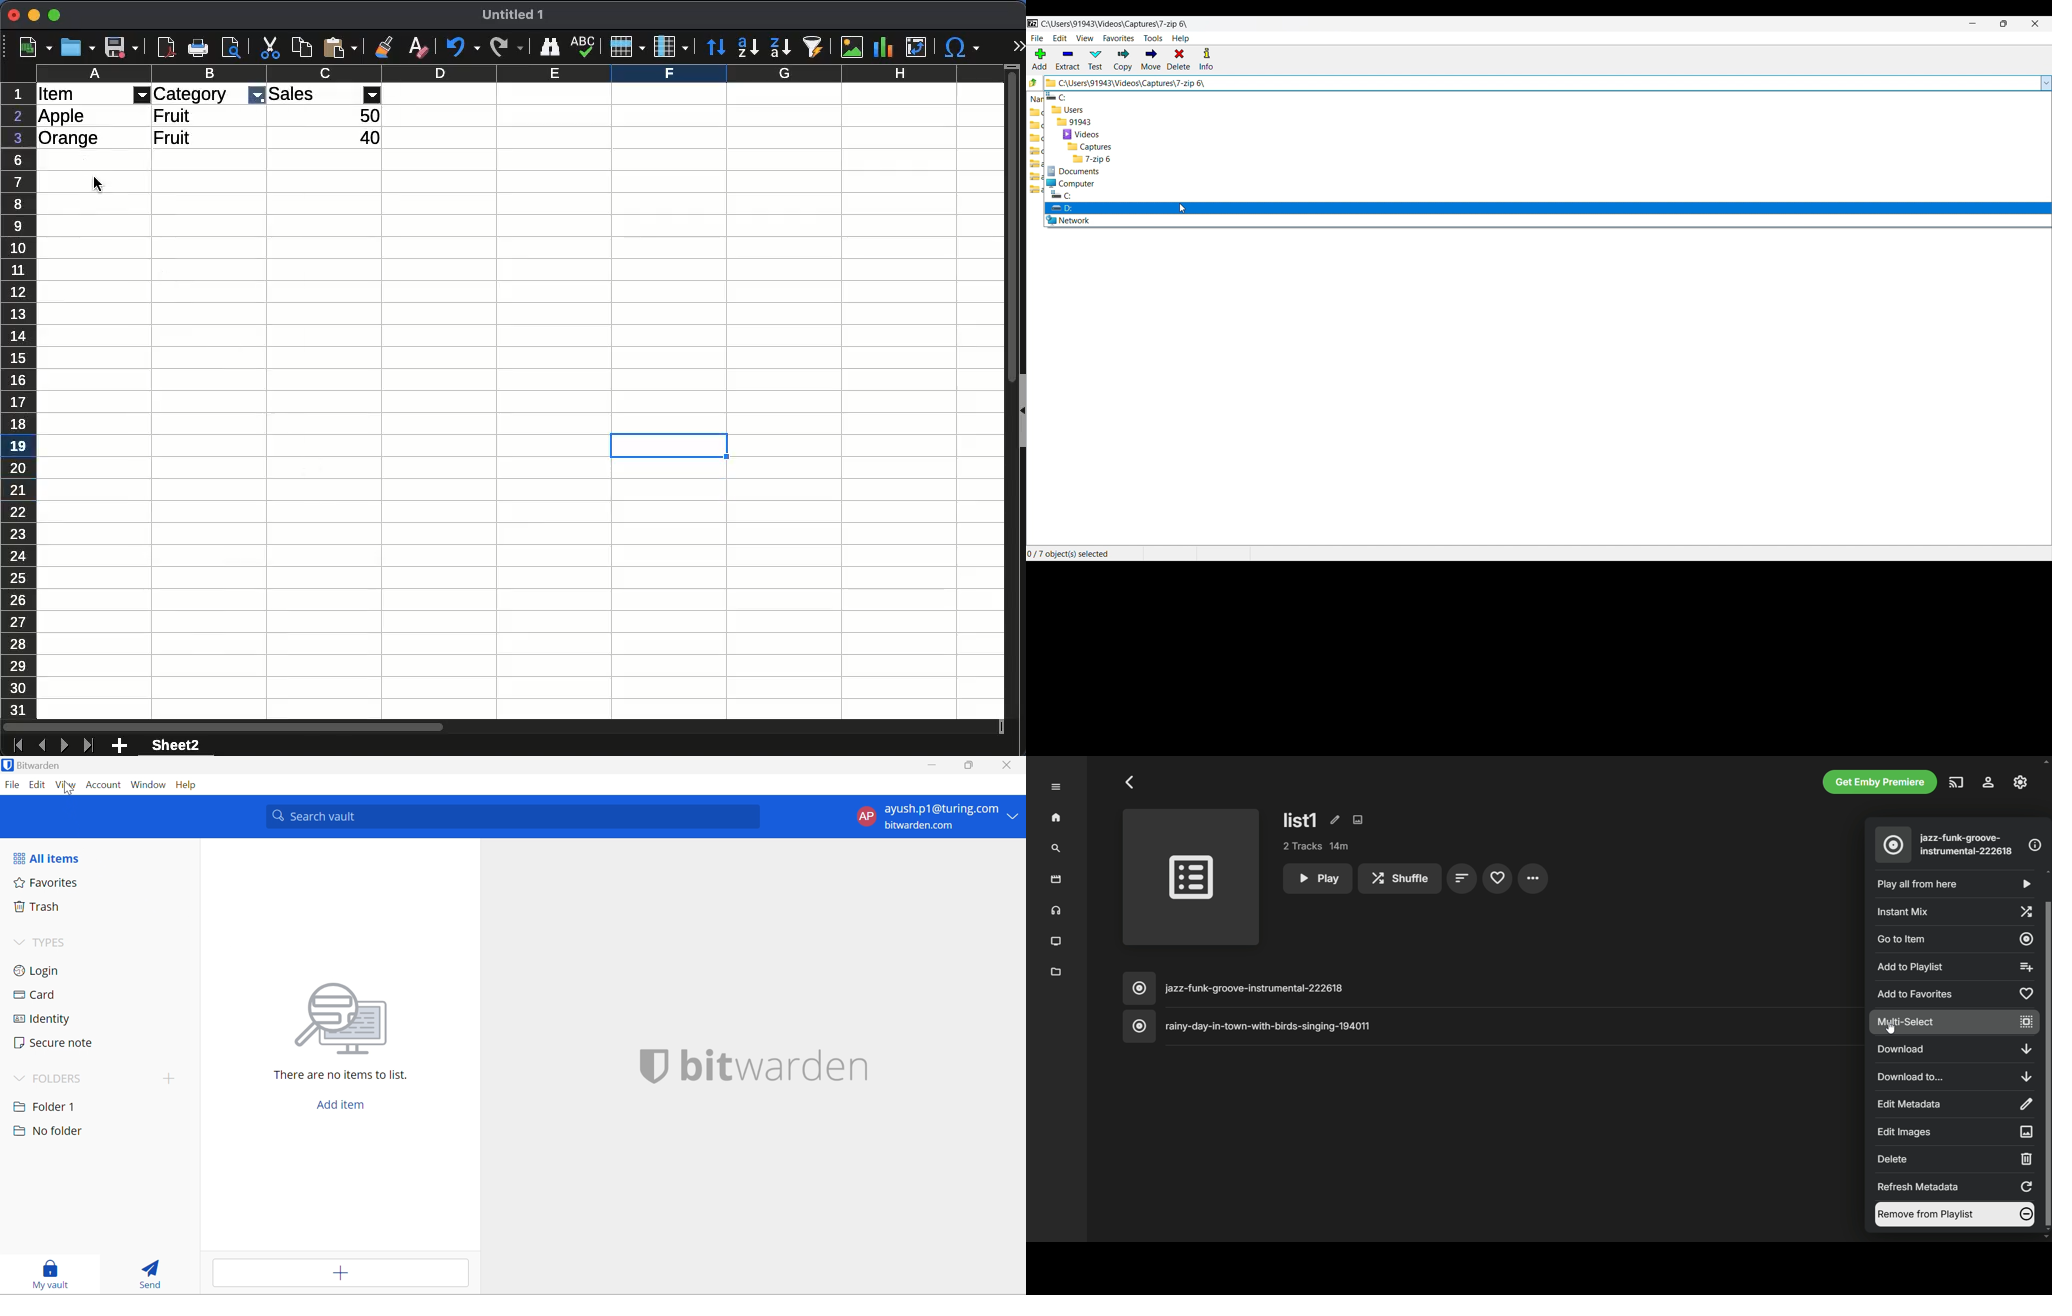 The height and width of the screenshot is (1316, 2072). Describe the element at coordinates (815, 48) in the screenshot. I see `autofilter` at that location.